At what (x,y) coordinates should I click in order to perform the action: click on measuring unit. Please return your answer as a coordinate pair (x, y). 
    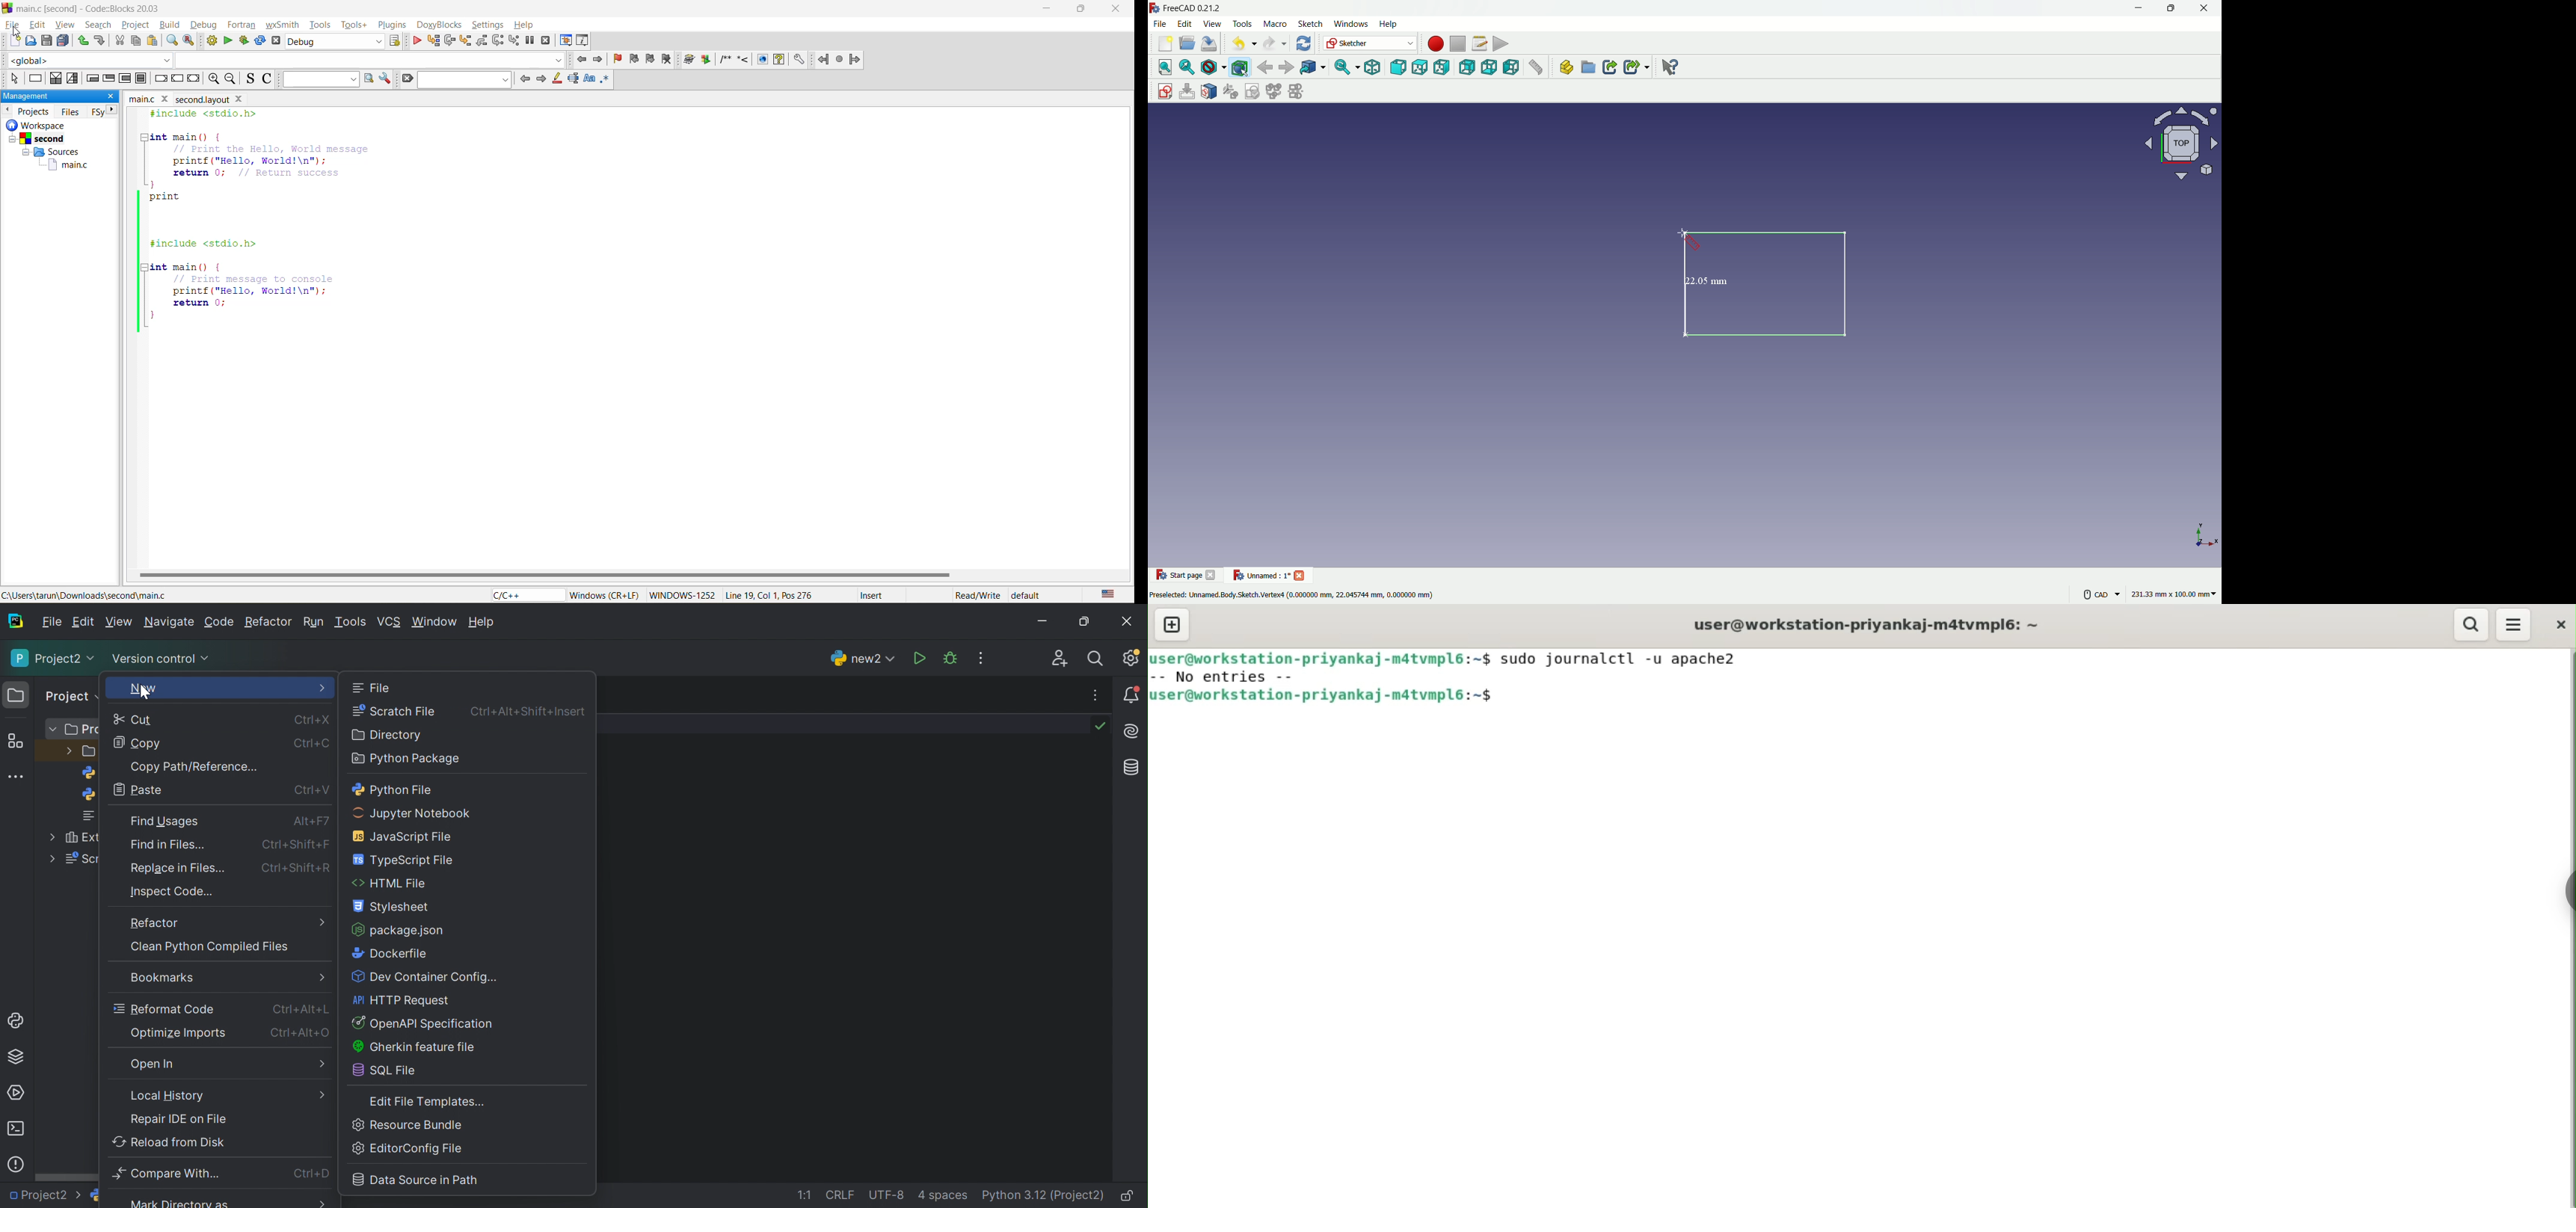
    Looking at the image, I should click on (2172, 596).